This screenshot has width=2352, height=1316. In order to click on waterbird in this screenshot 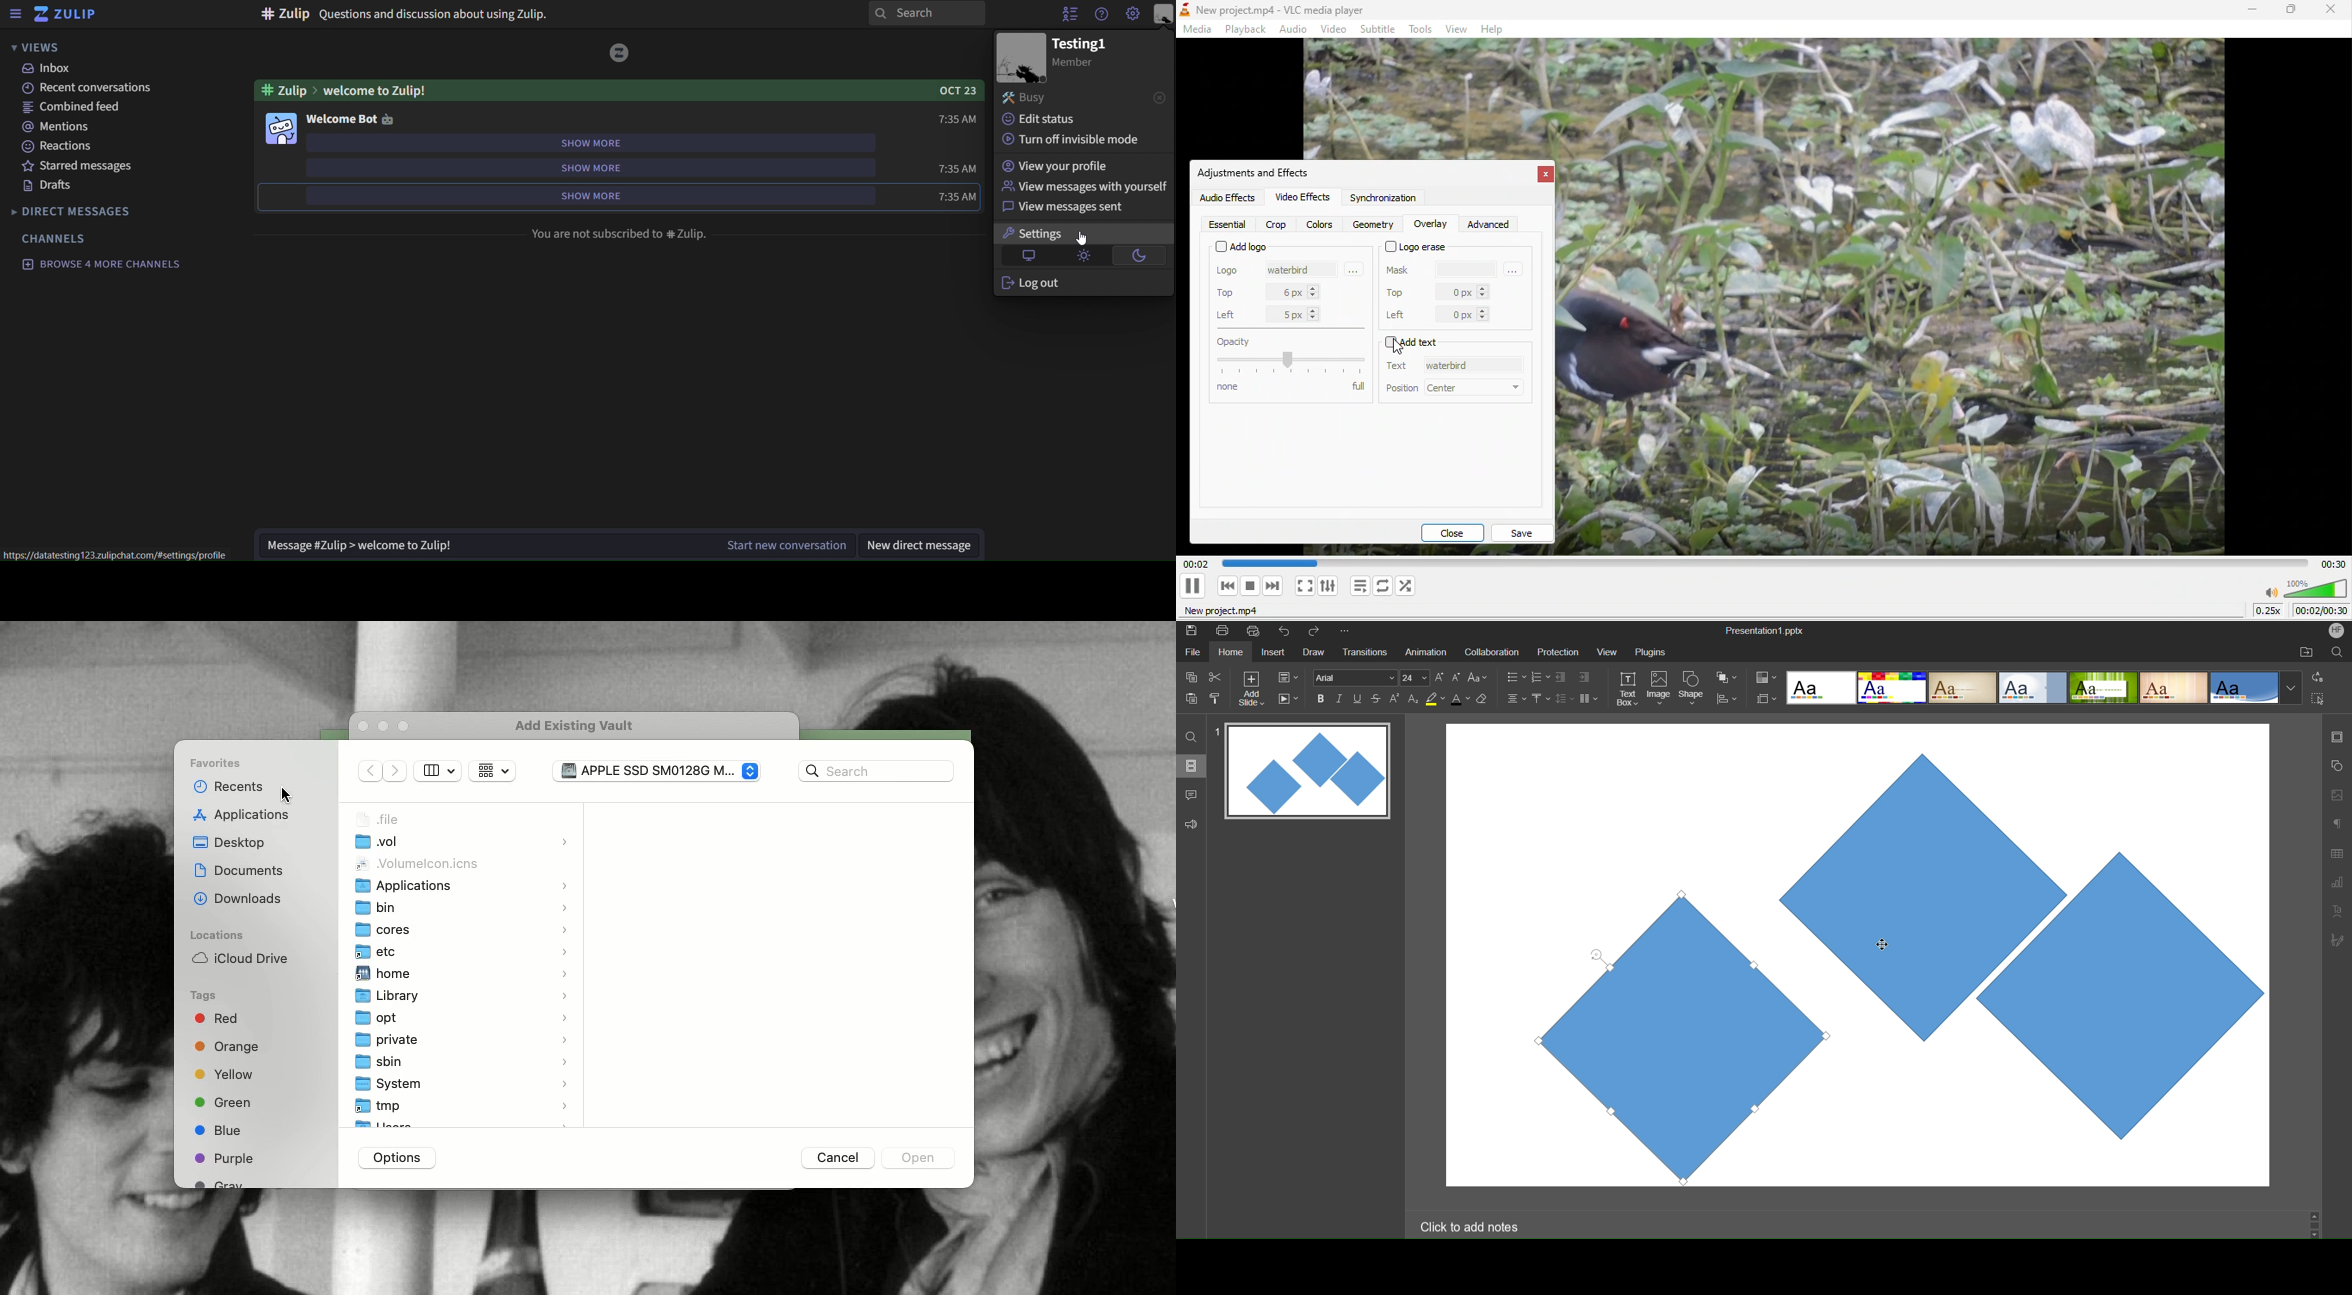, I will do `click(1472, 368)`.